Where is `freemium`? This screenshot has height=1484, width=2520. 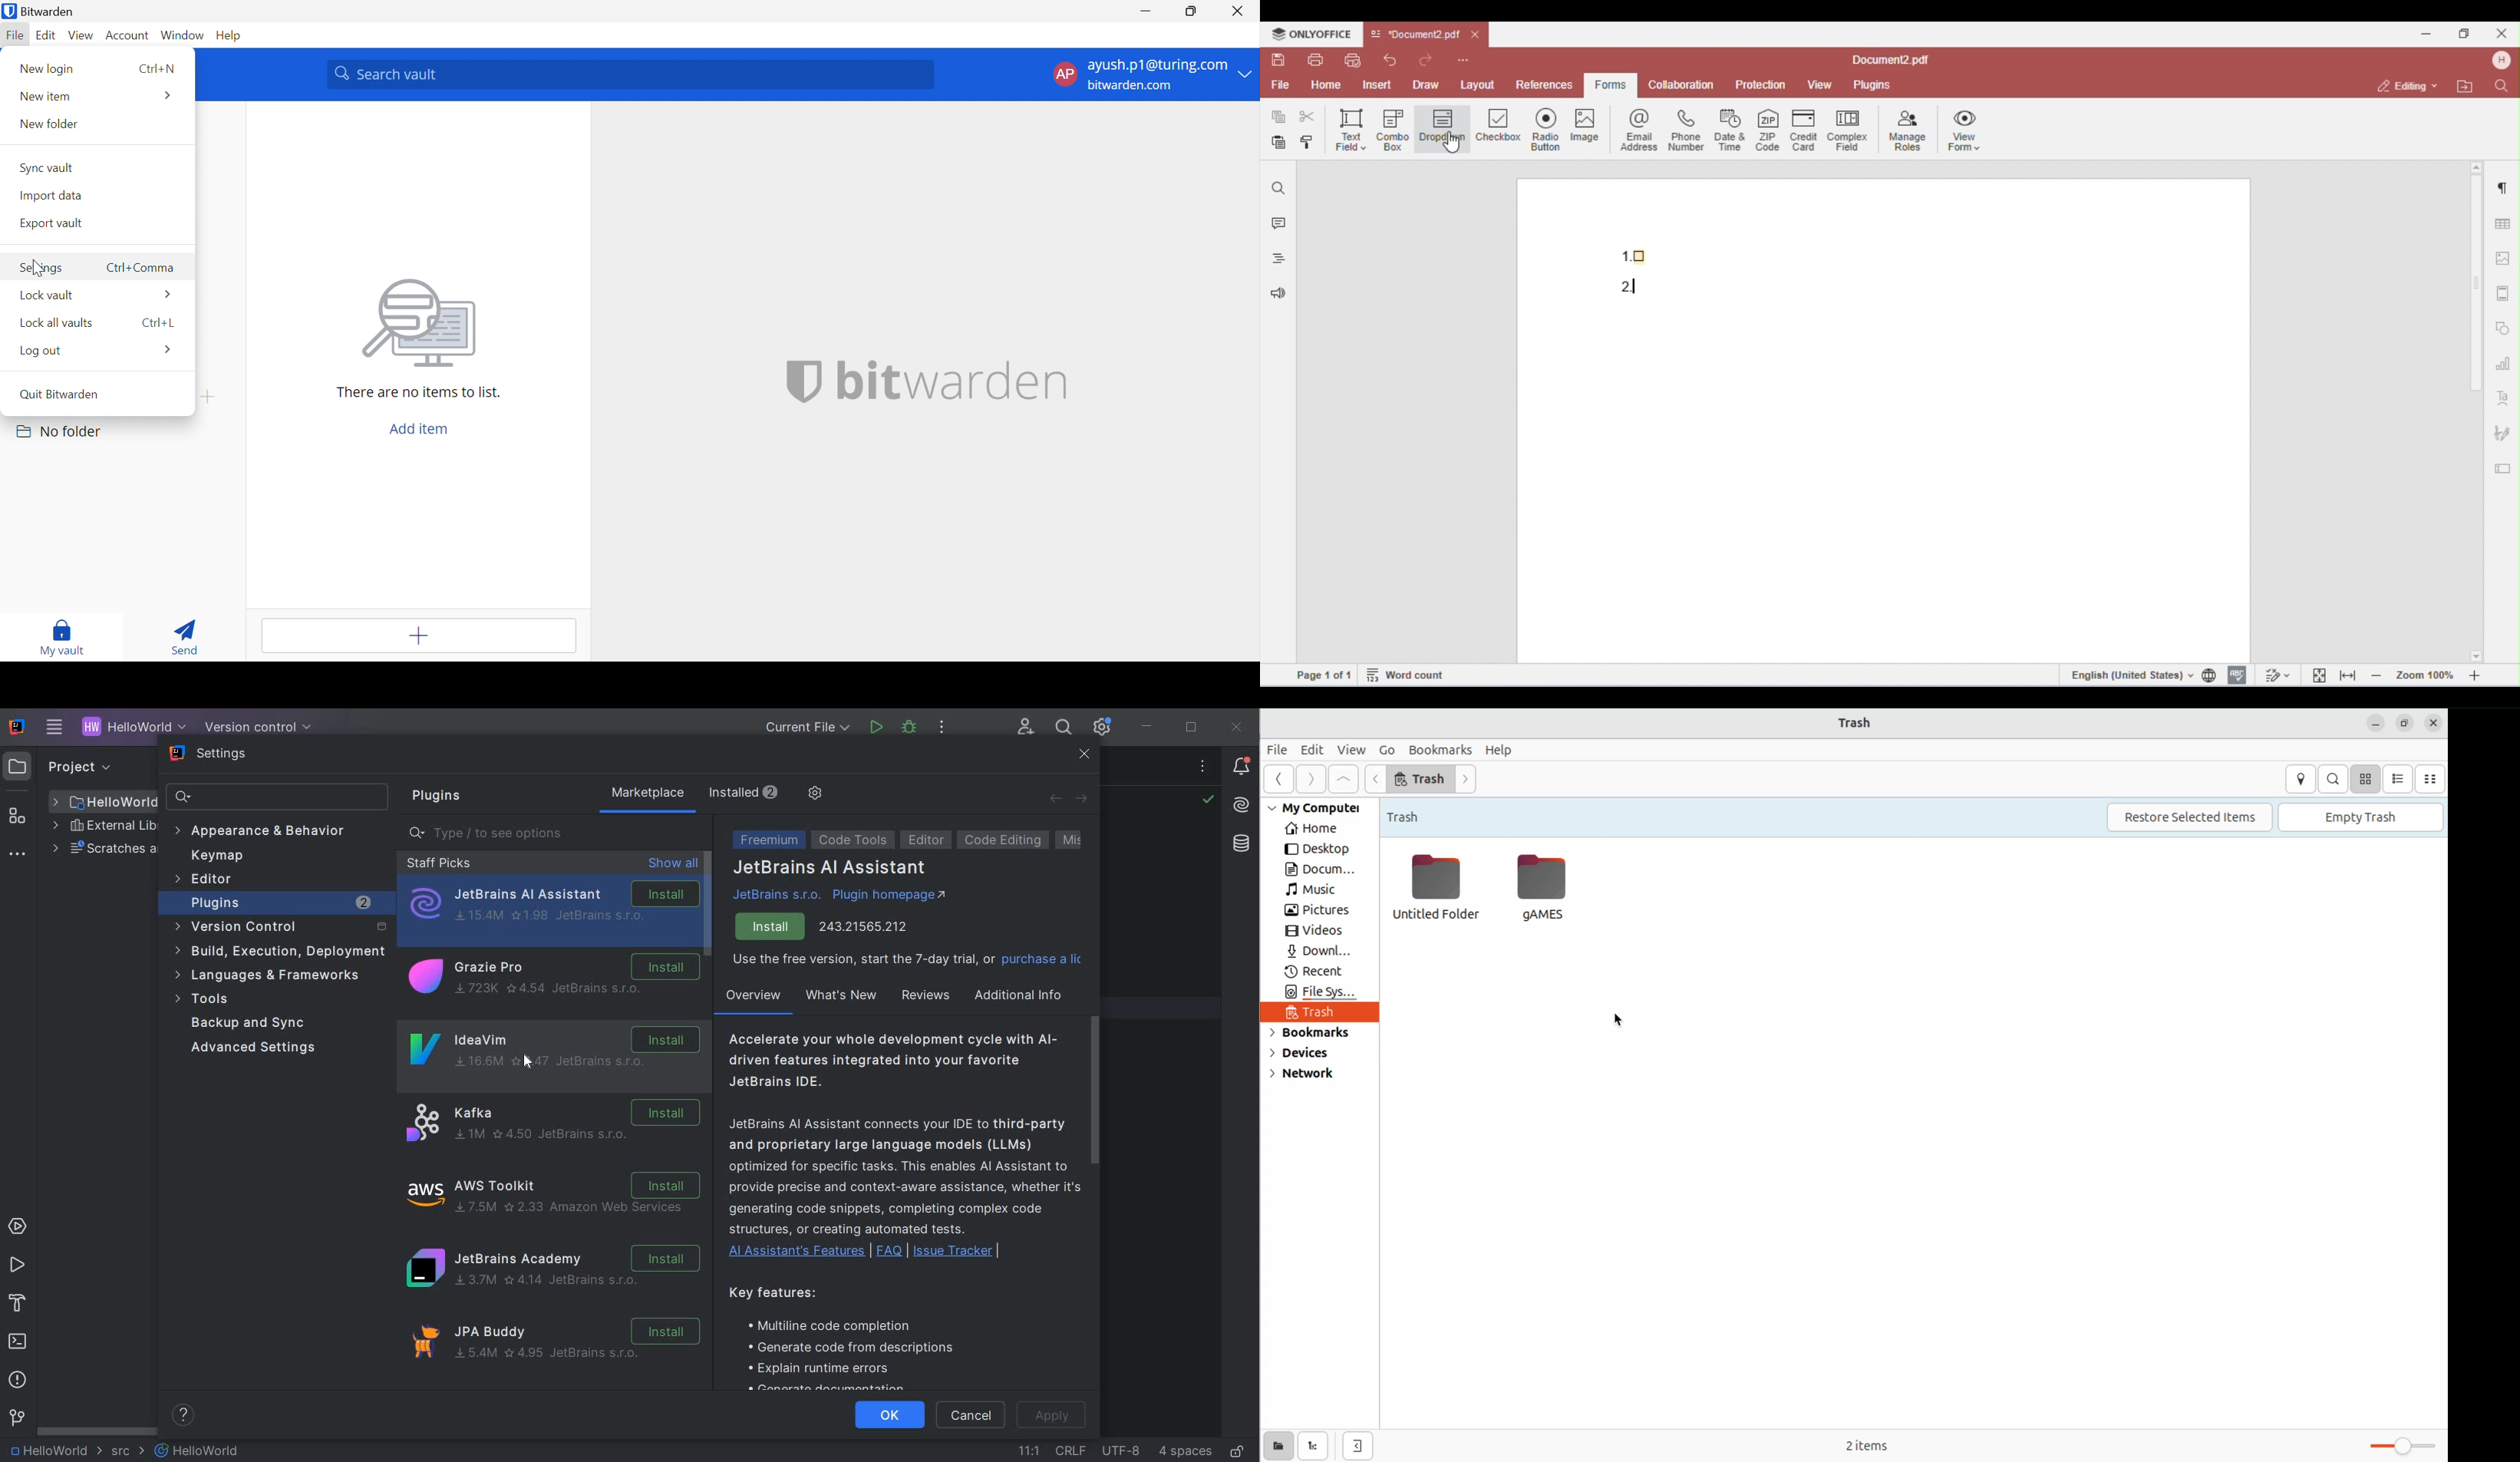 freemium is located at coordinates (766, 841).